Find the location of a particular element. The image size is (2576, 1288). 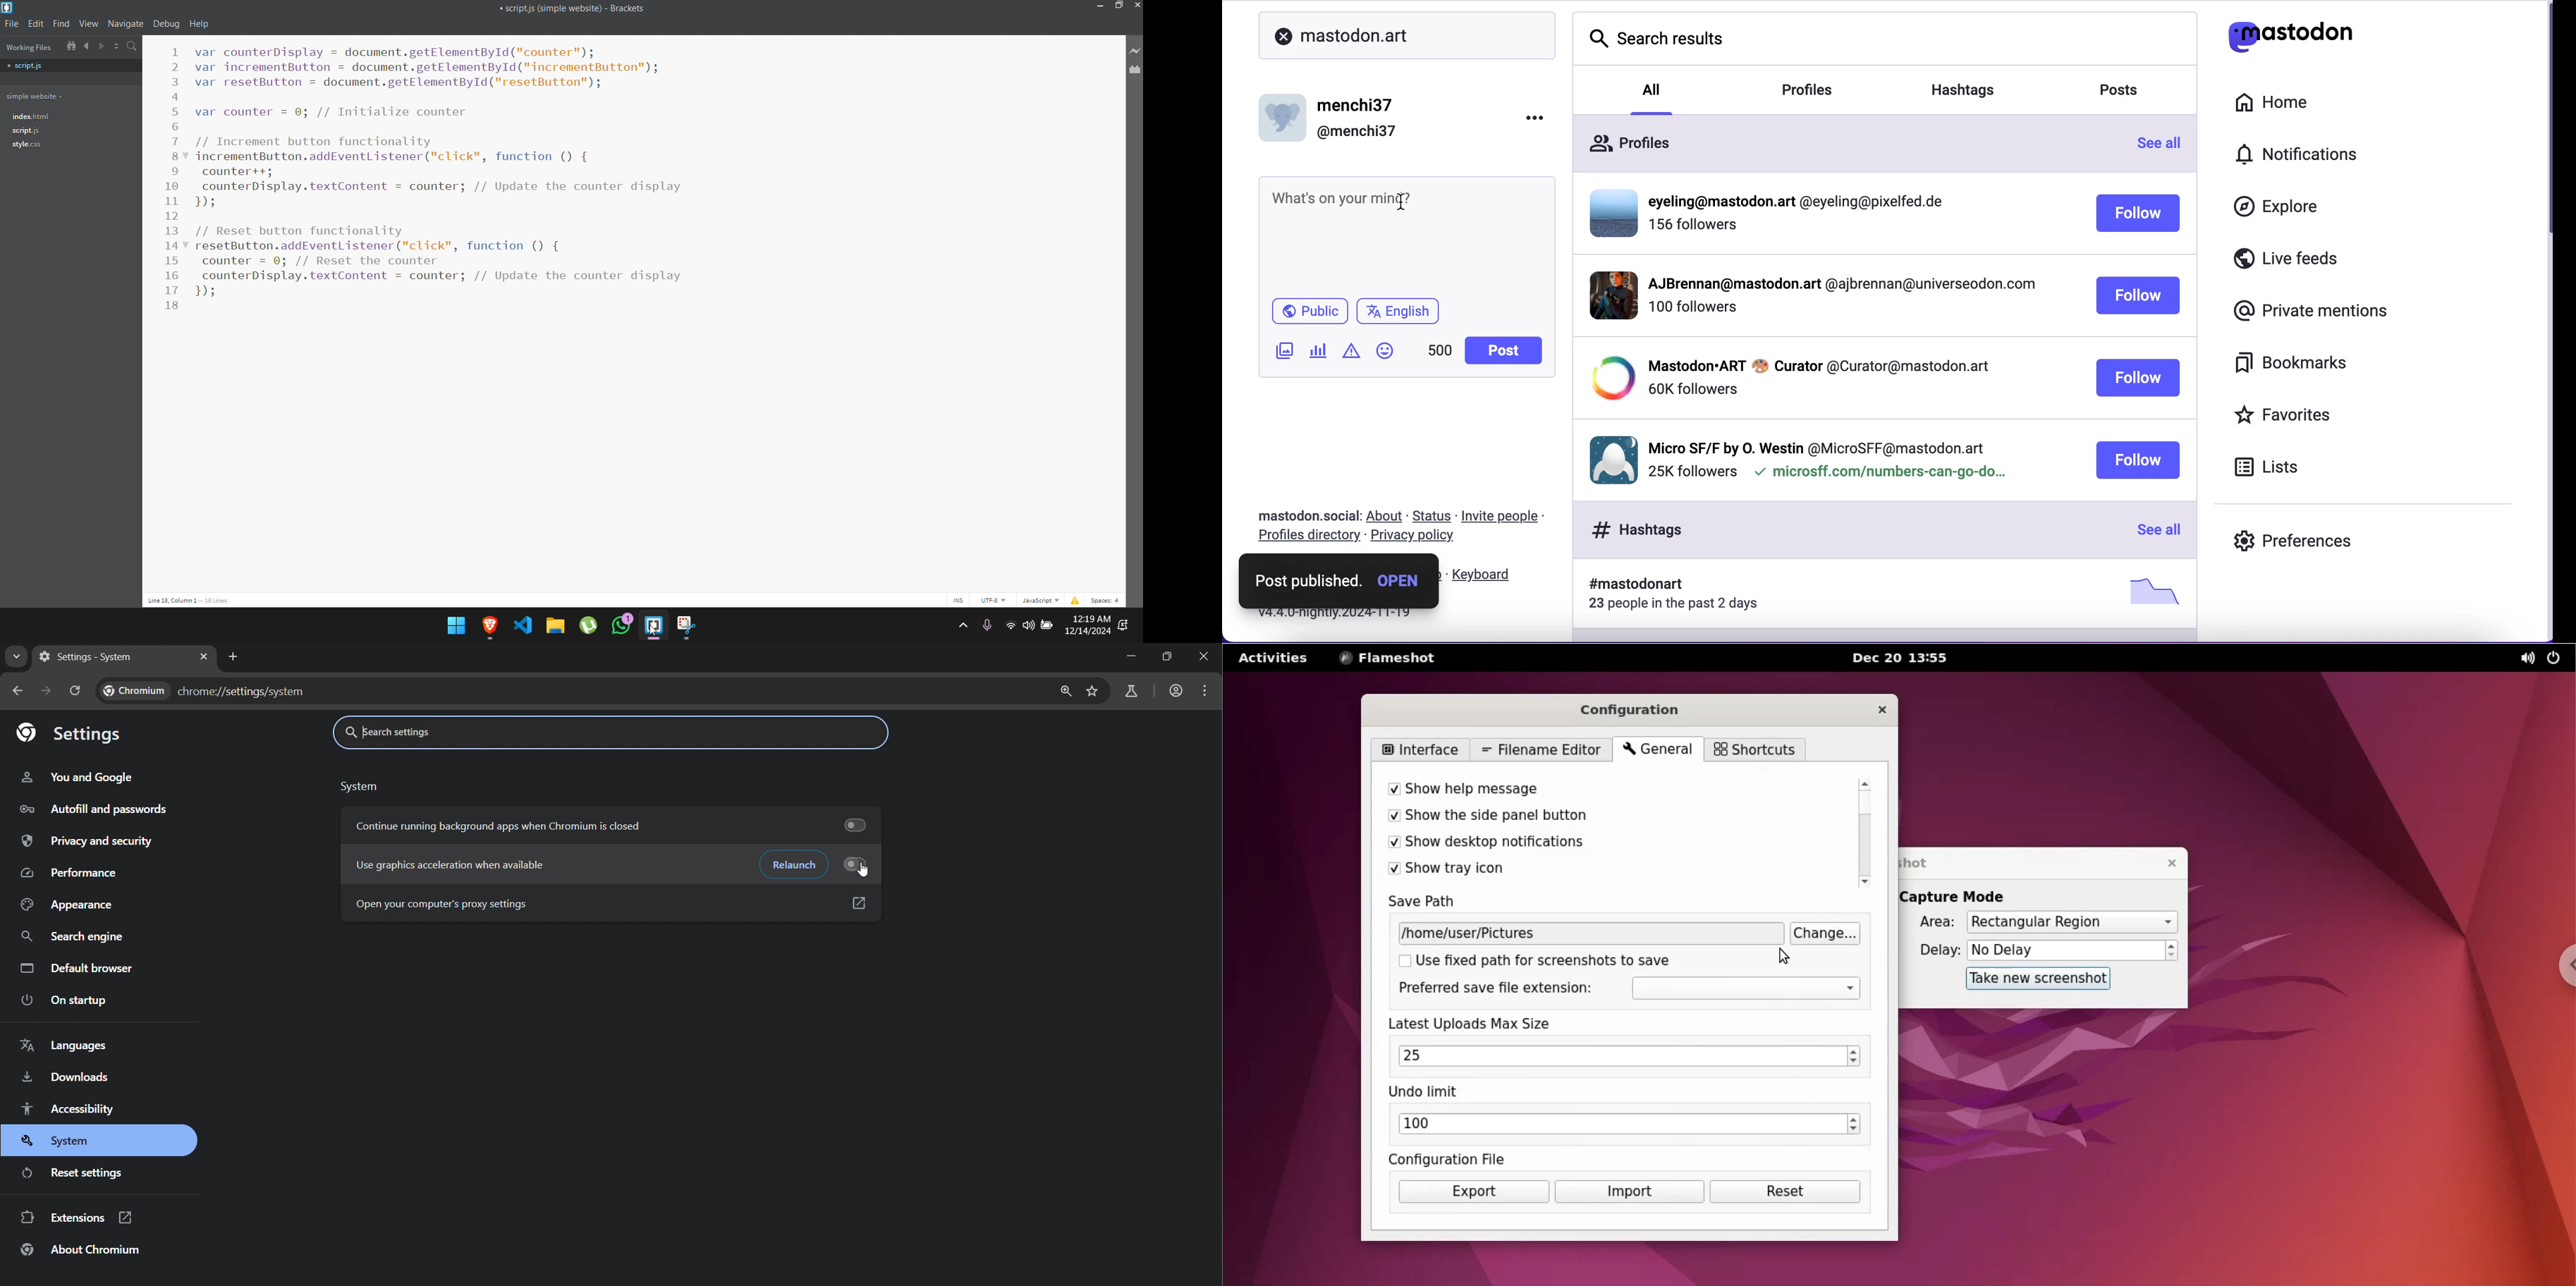

new tab is located at coordinates (236, 658).